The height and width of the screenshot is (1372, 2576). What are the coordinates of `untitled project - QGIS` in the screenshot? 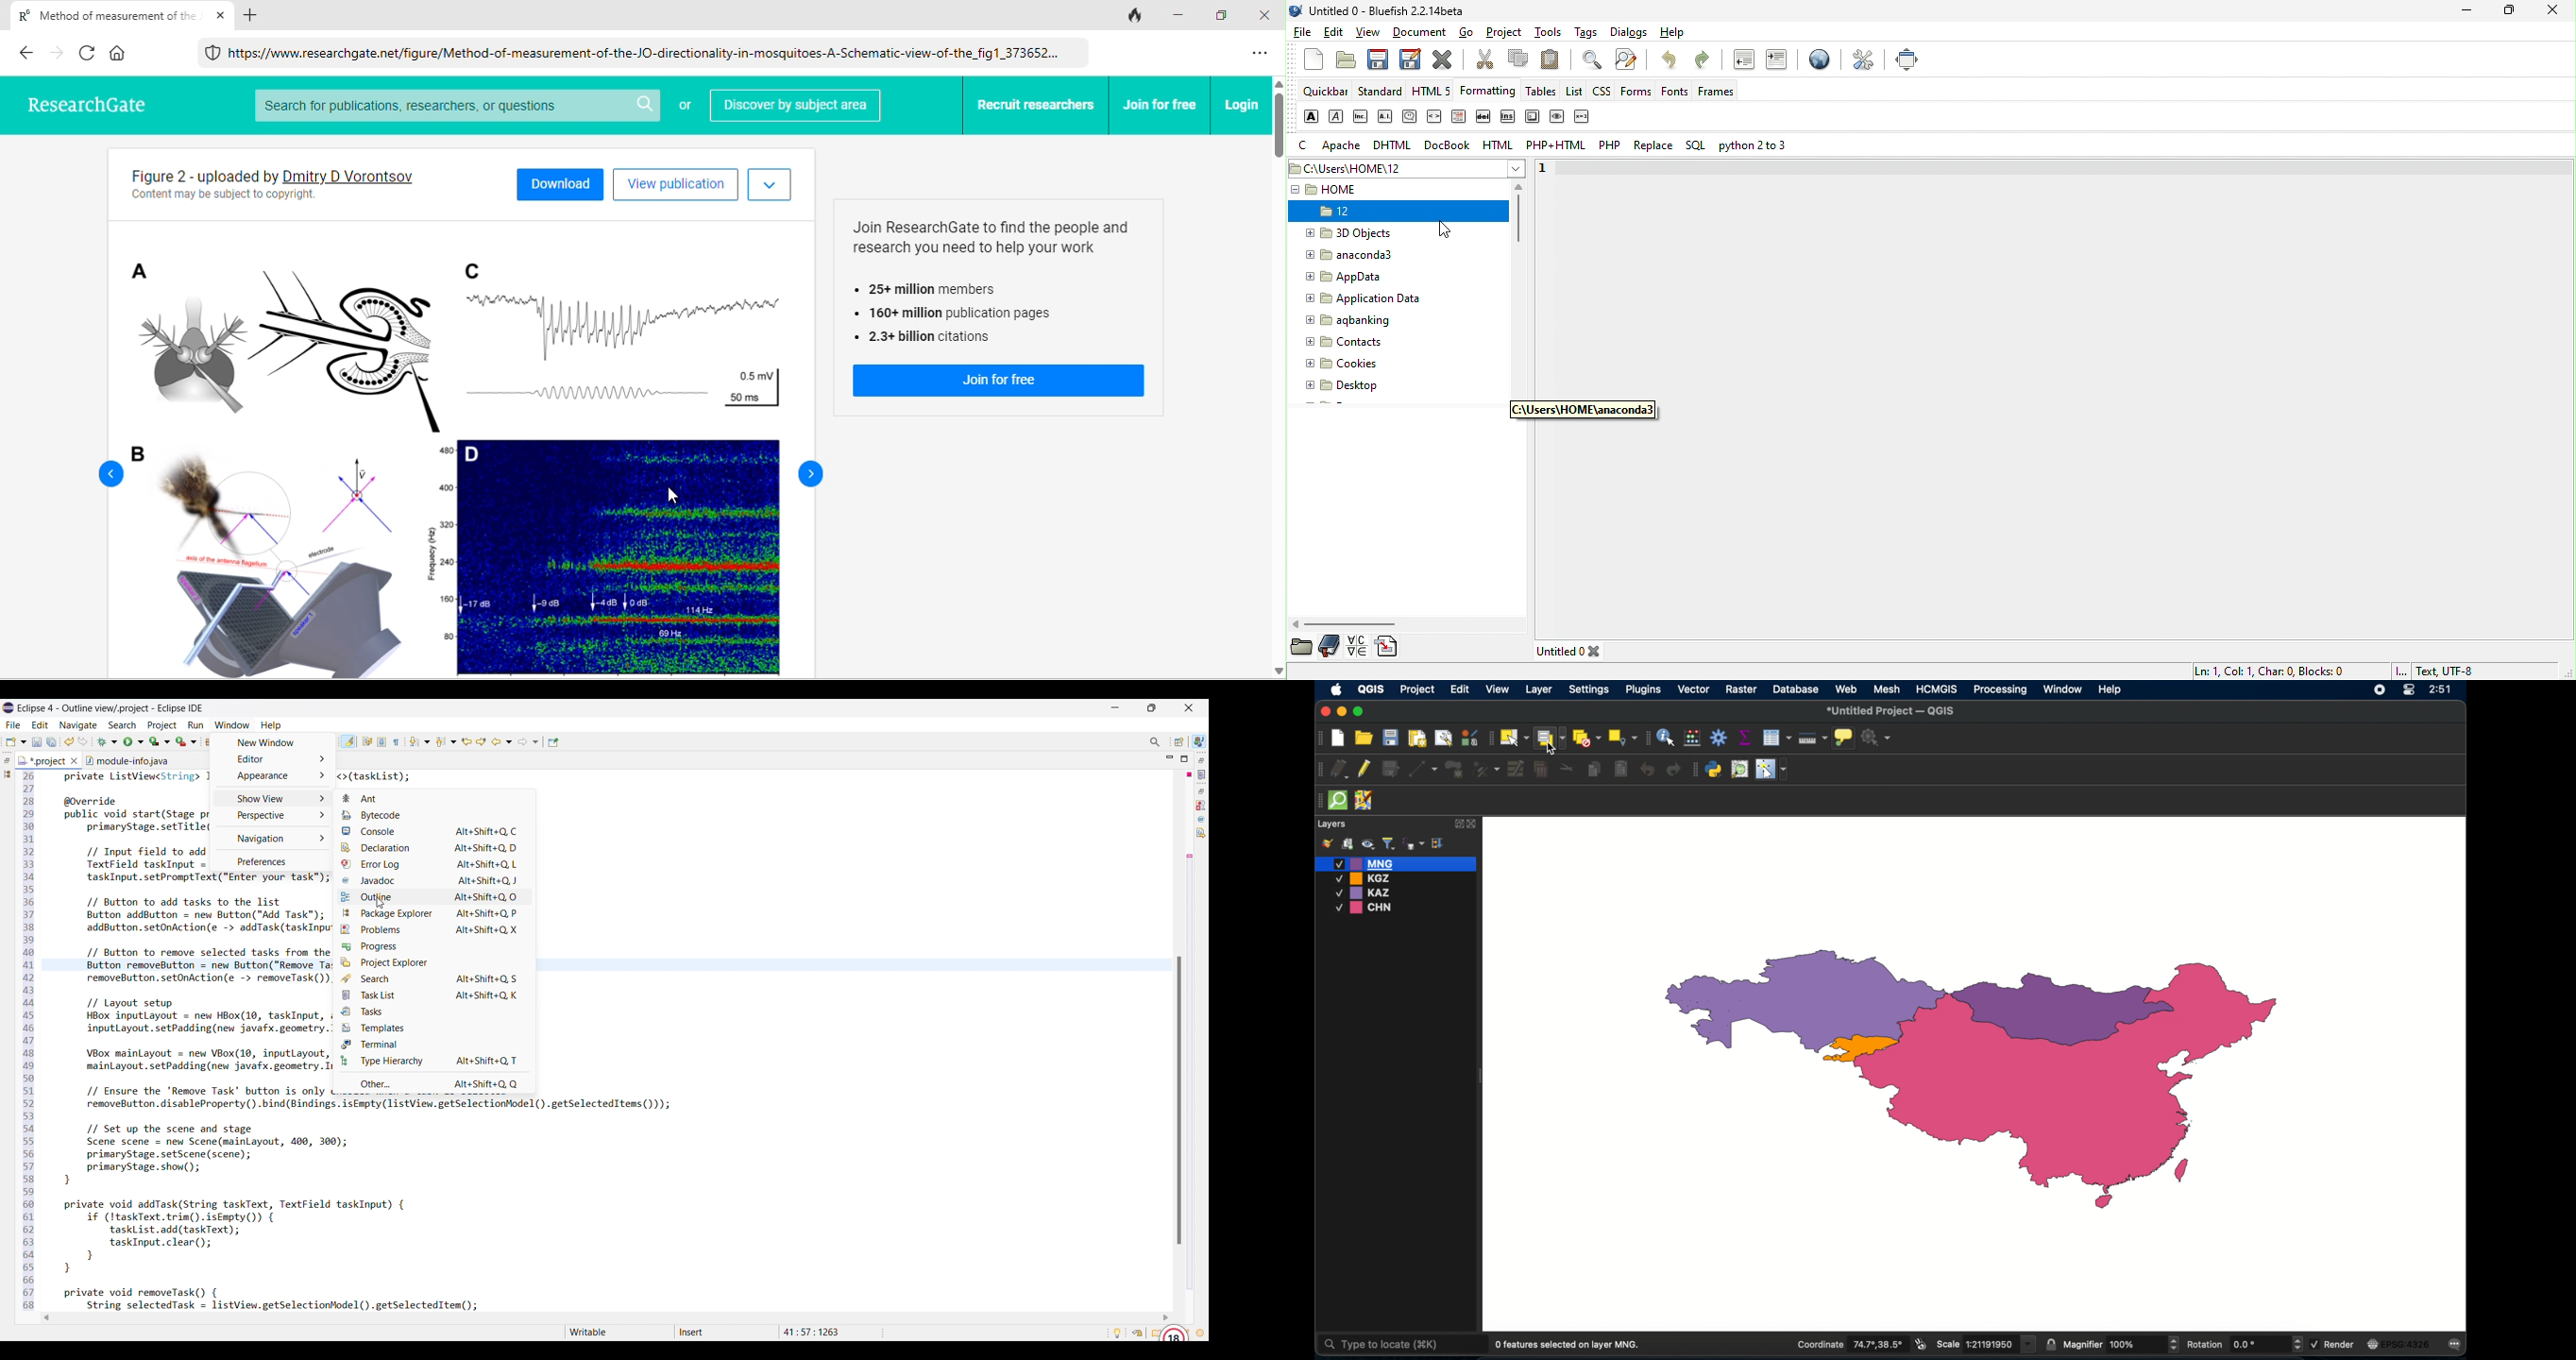 It's located at (1892, 711).